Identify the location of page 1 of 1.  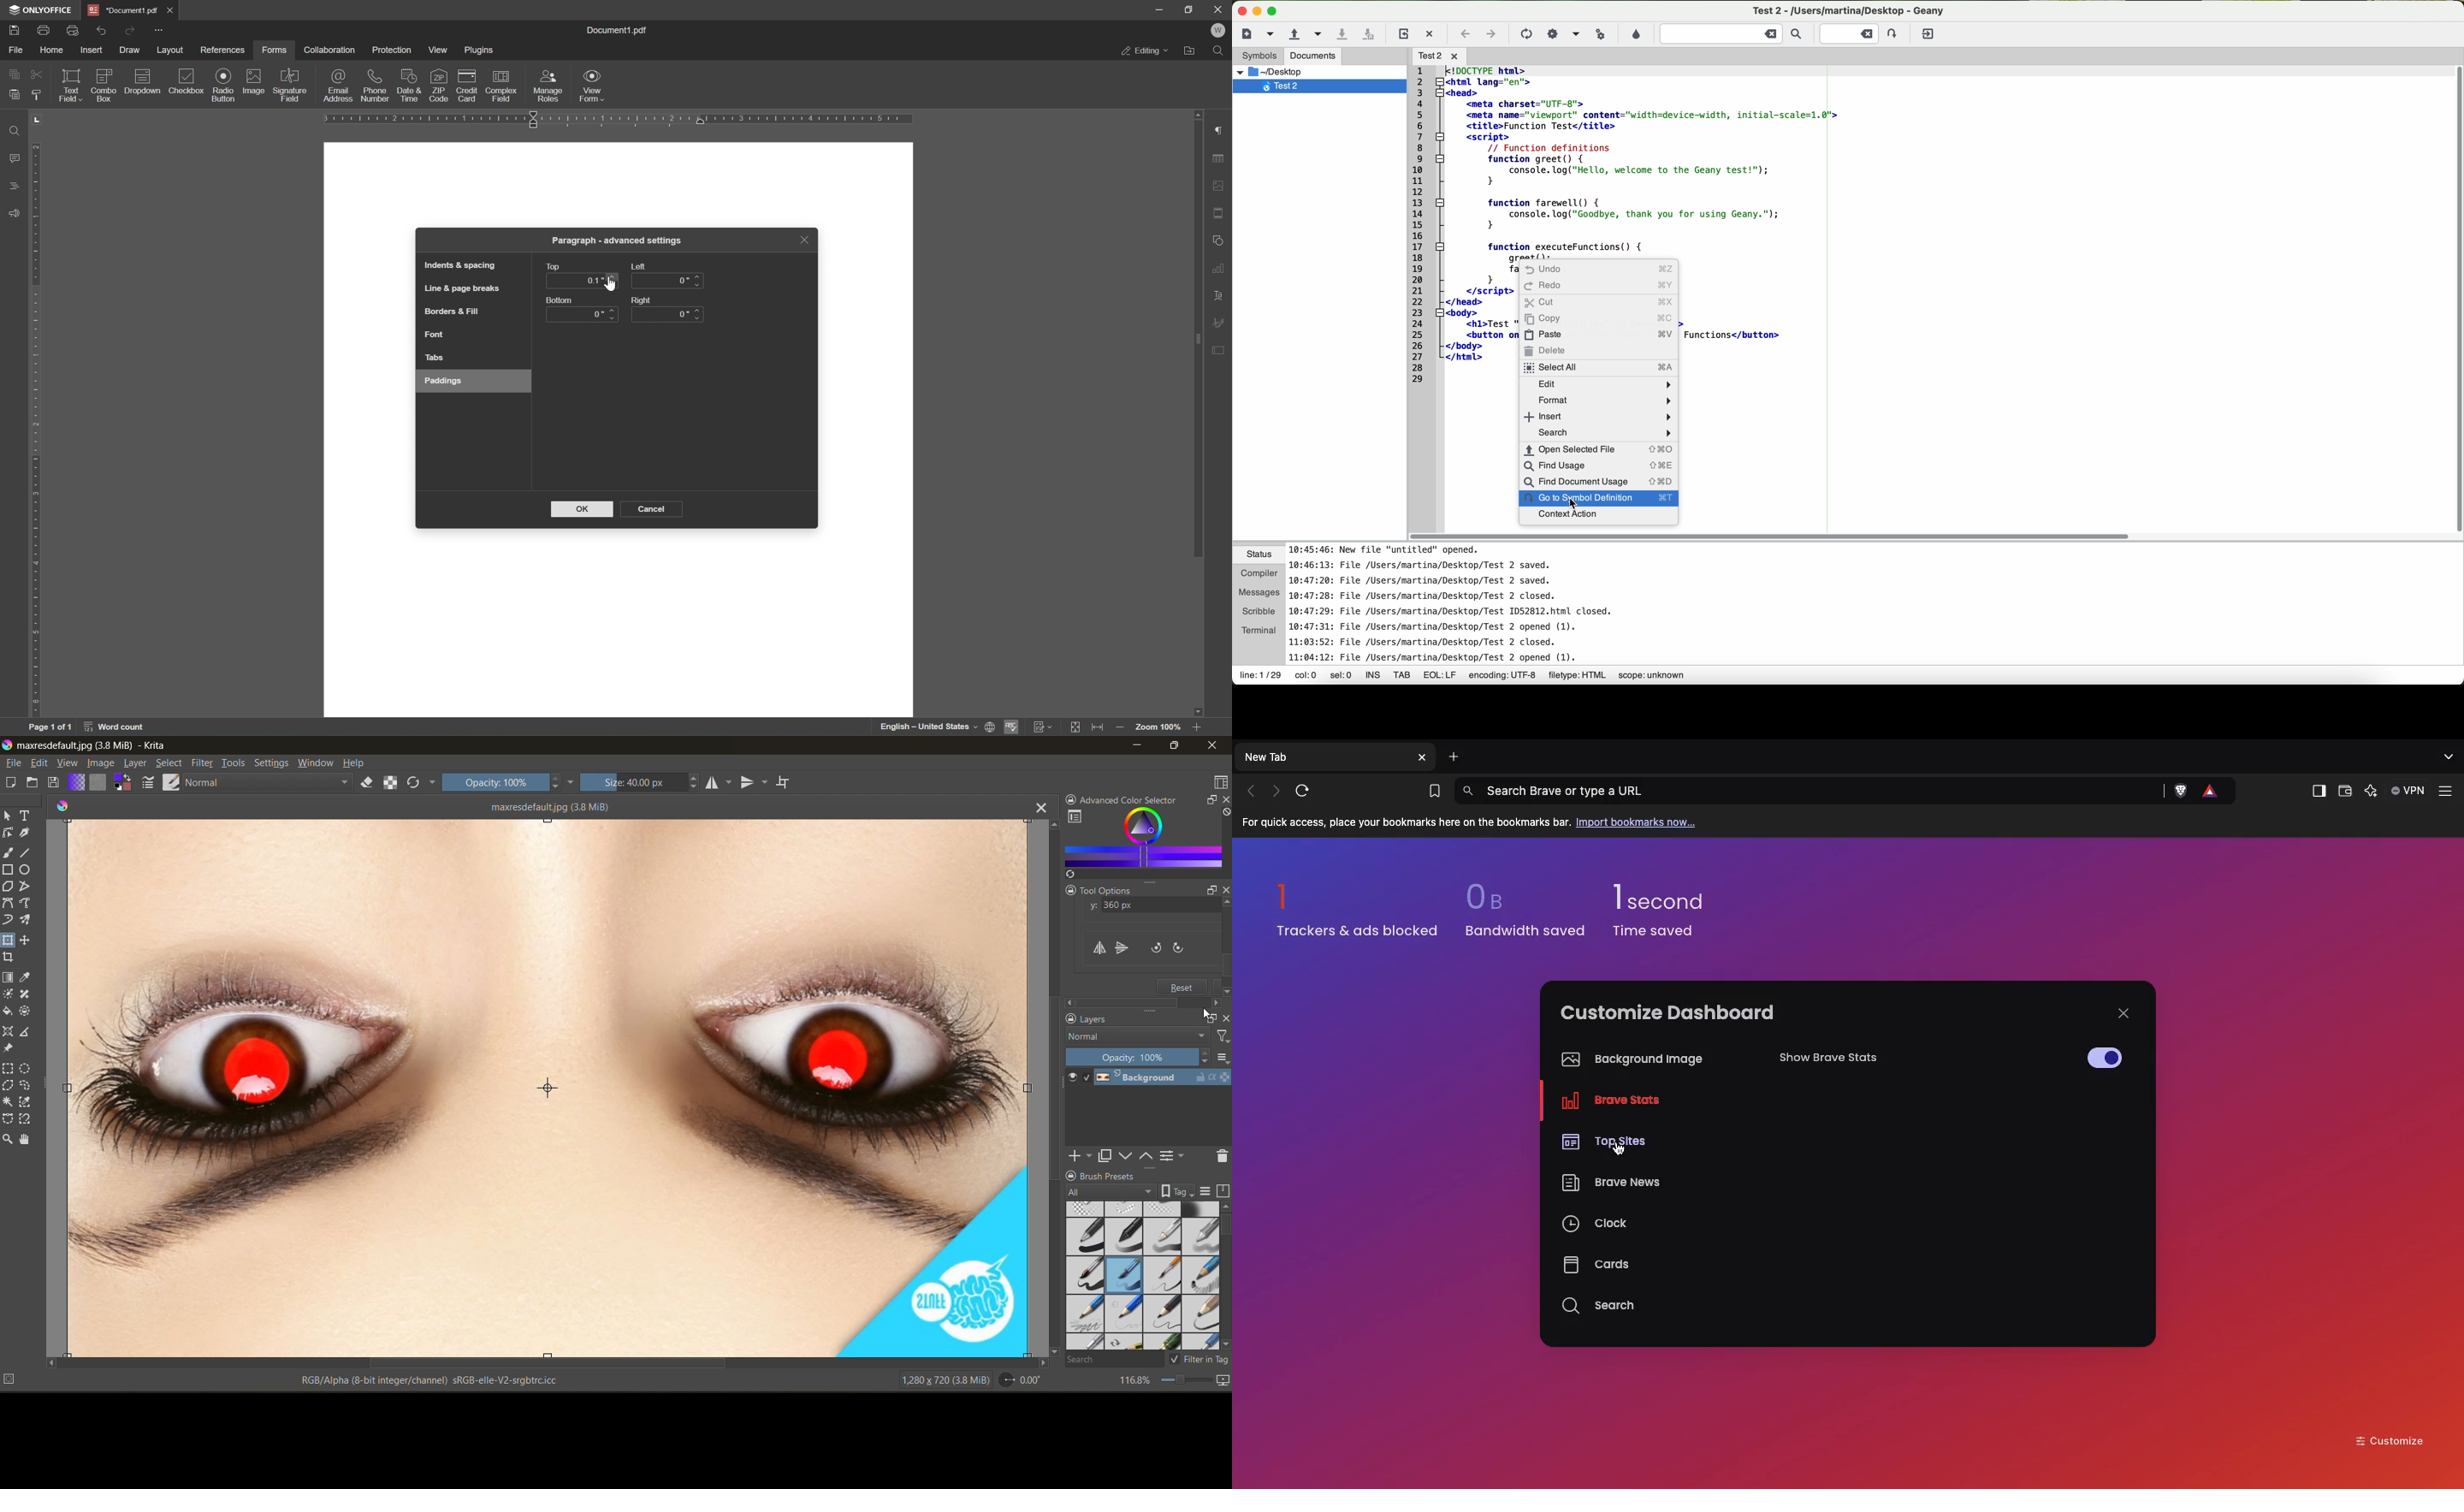
(50, 729).